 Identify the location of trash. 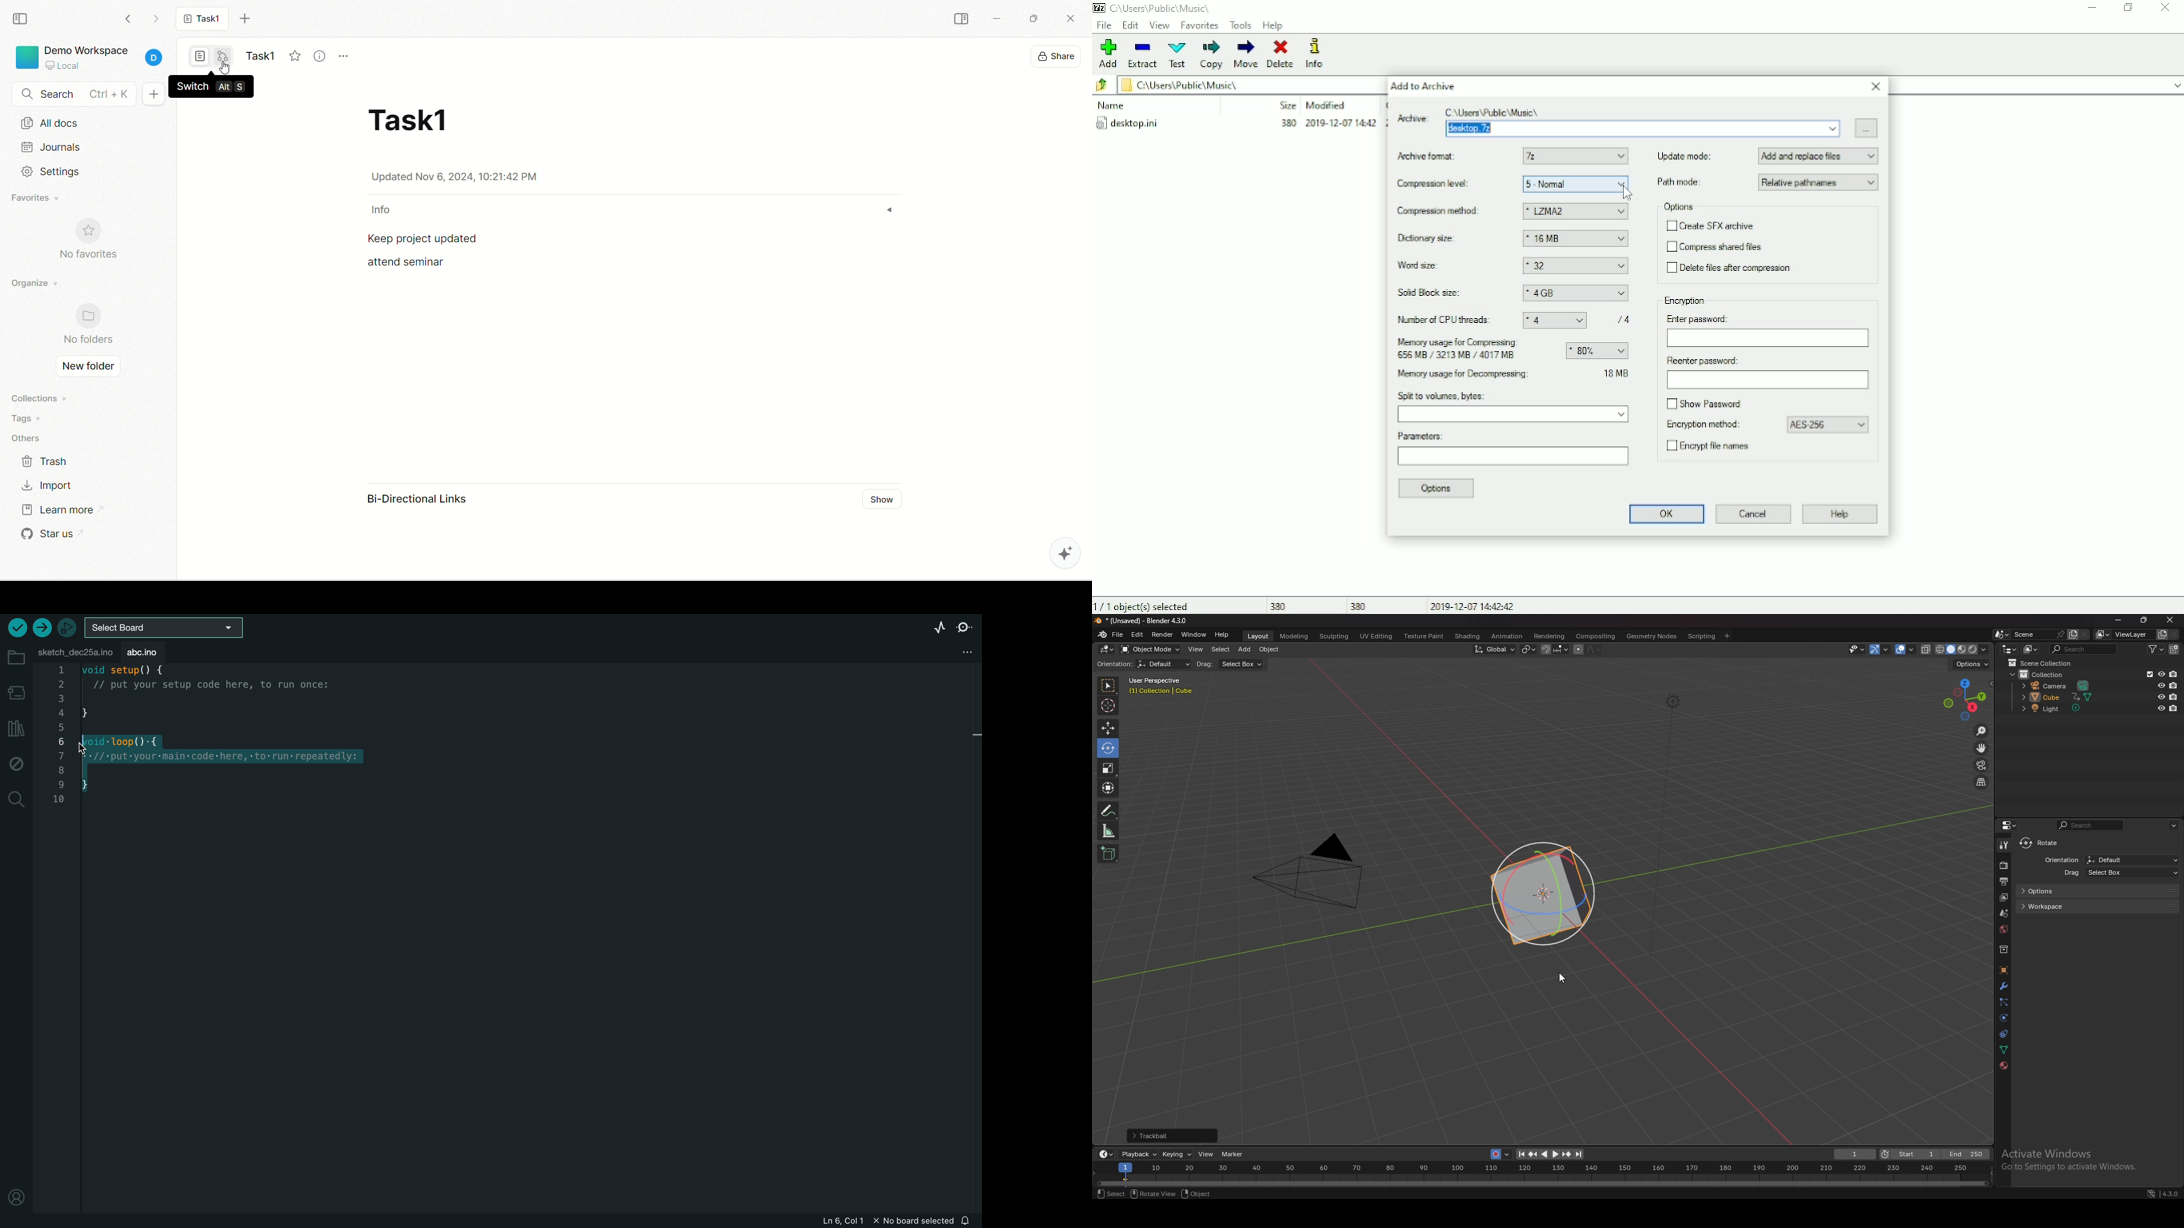
(46, 460).